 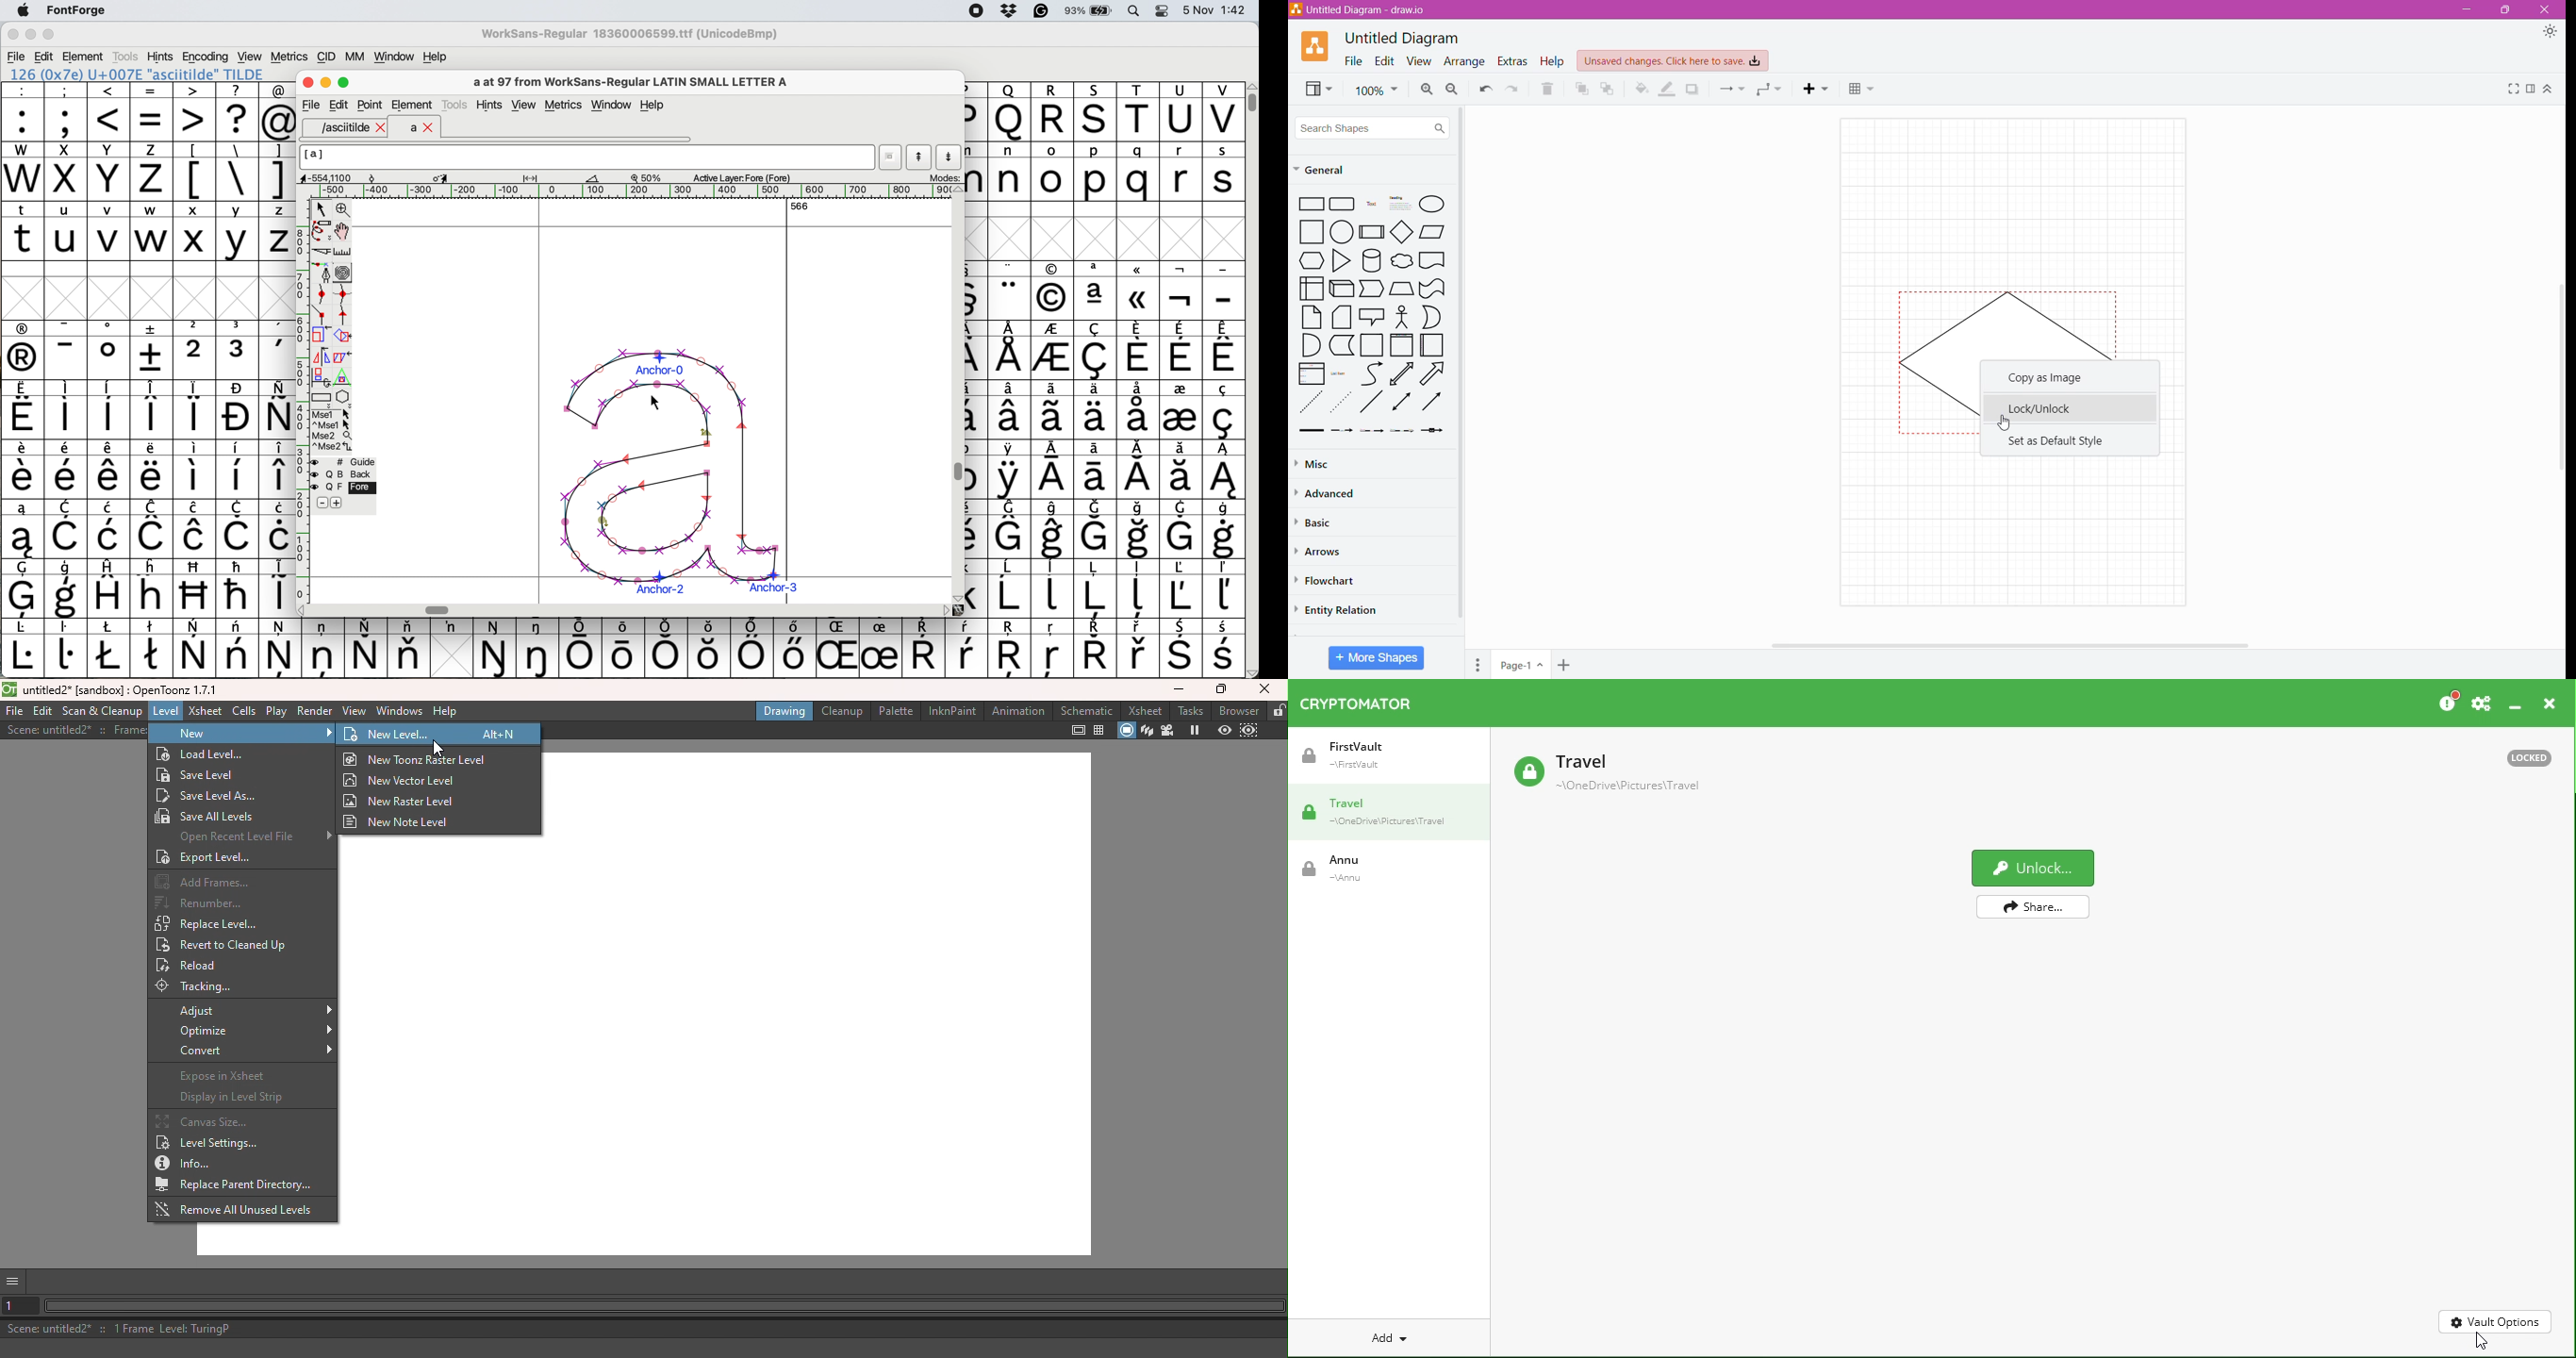 What do you see at coordinates (540, 648) in the screenshot?
I see `symbol` at bounding box center [540, 648].